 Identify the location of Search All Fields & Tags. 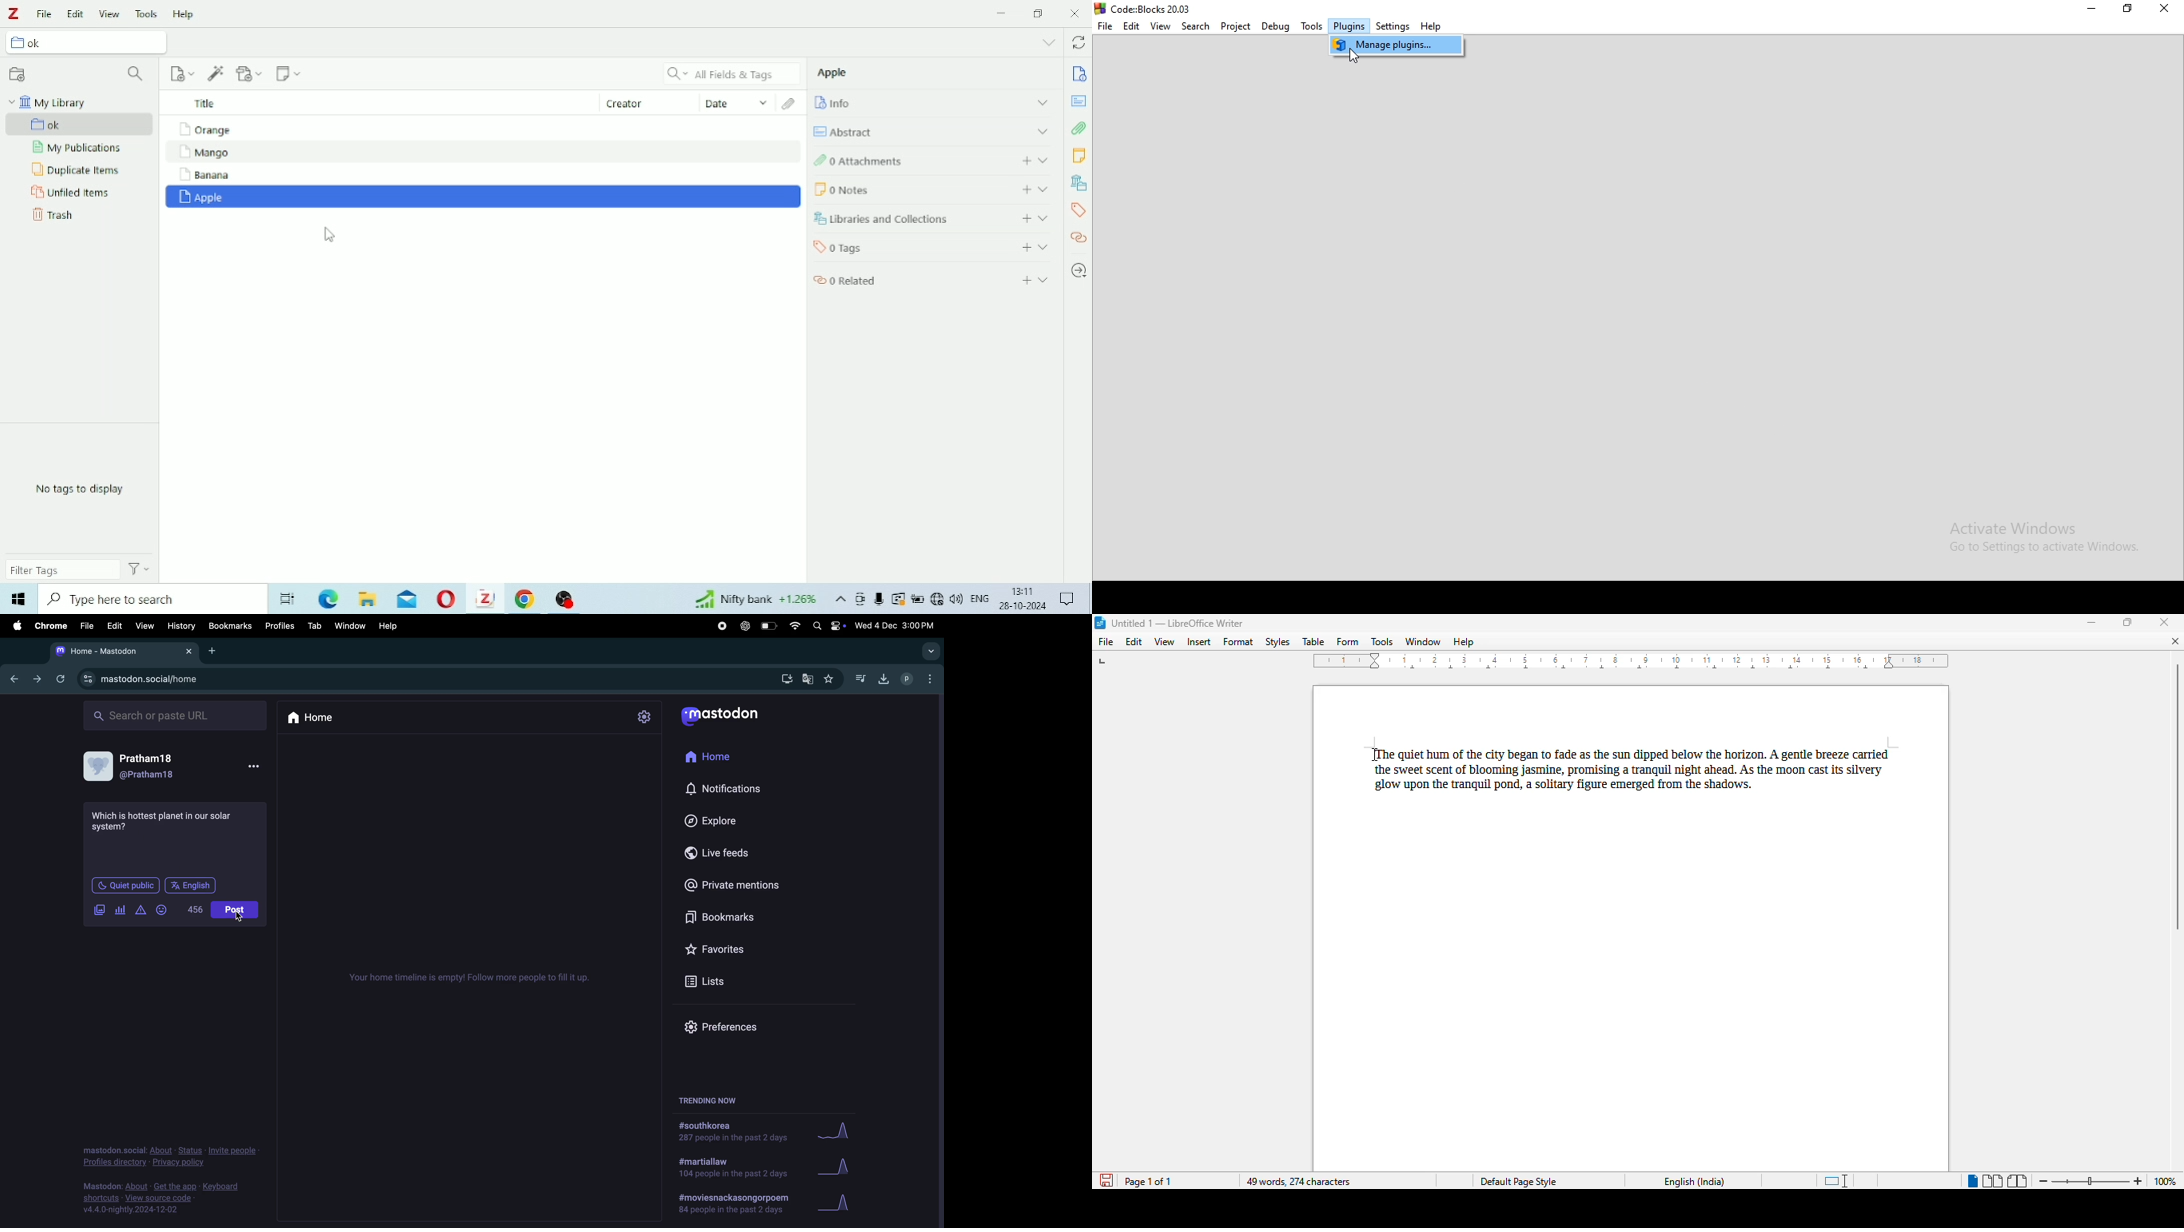
(727, 72).